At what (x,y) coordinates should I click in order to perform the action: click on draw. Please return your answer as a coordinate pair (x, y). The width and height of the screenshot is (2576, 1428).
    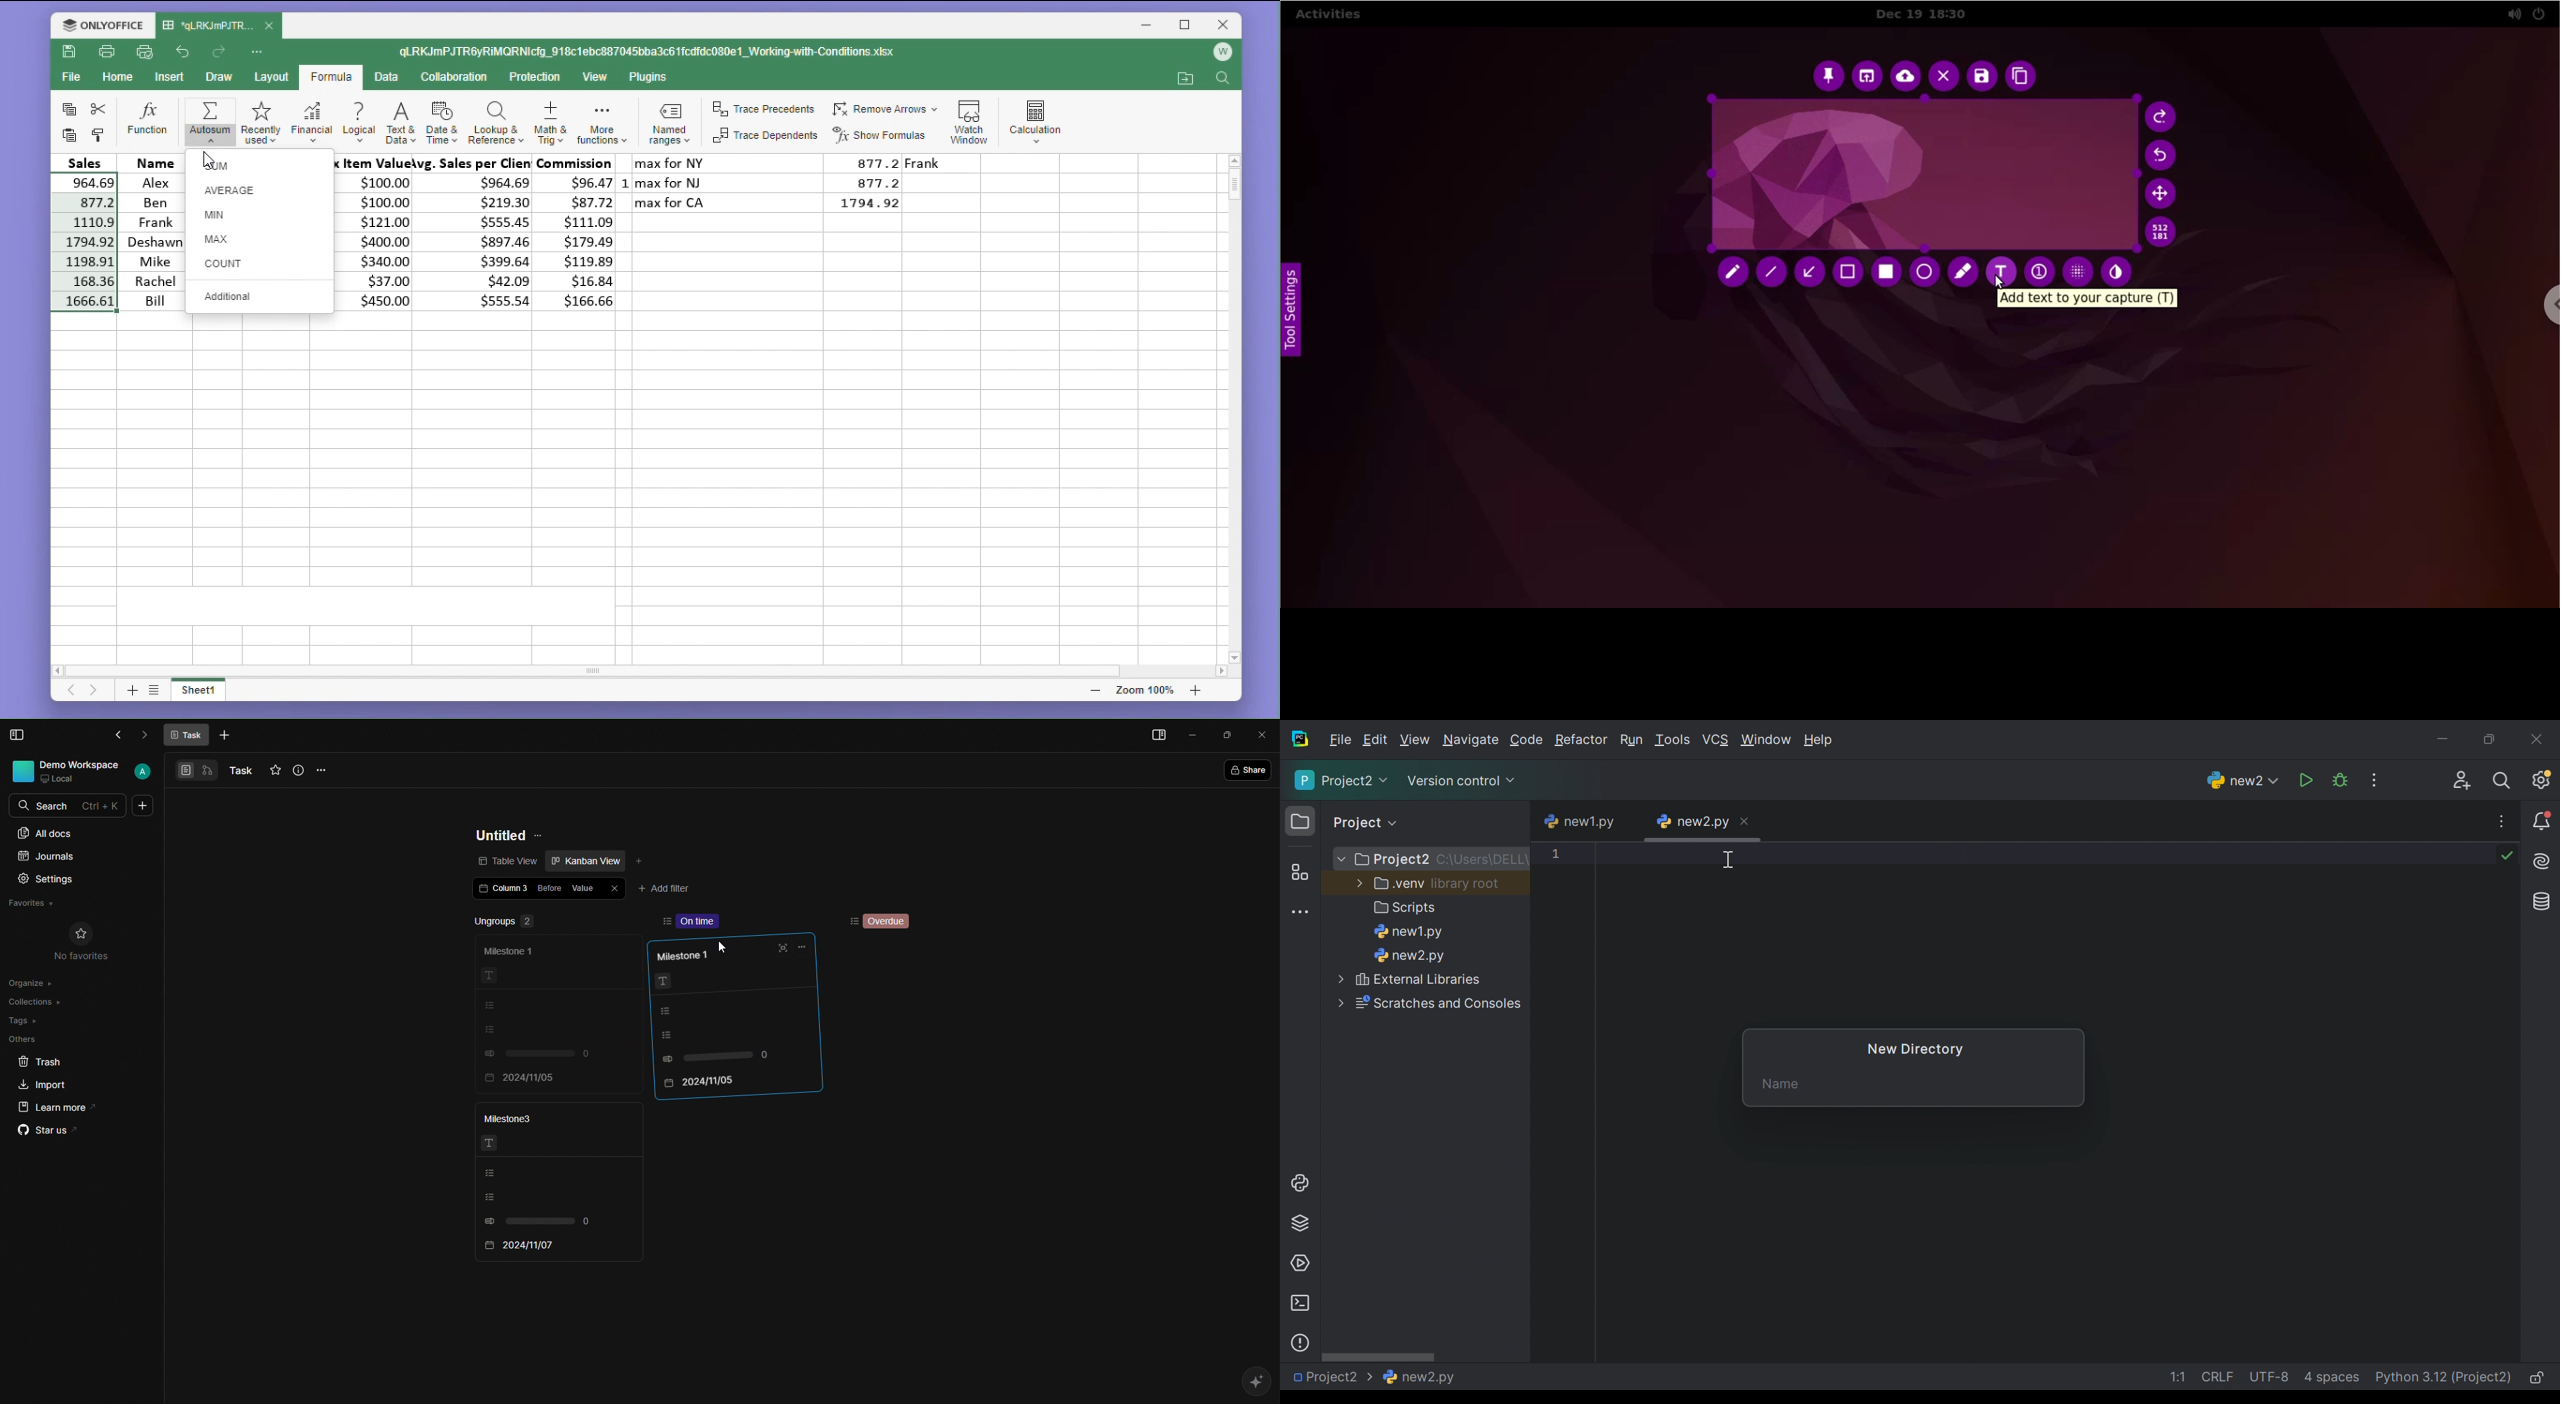
    Looking at the image, I should click on (219, 78).